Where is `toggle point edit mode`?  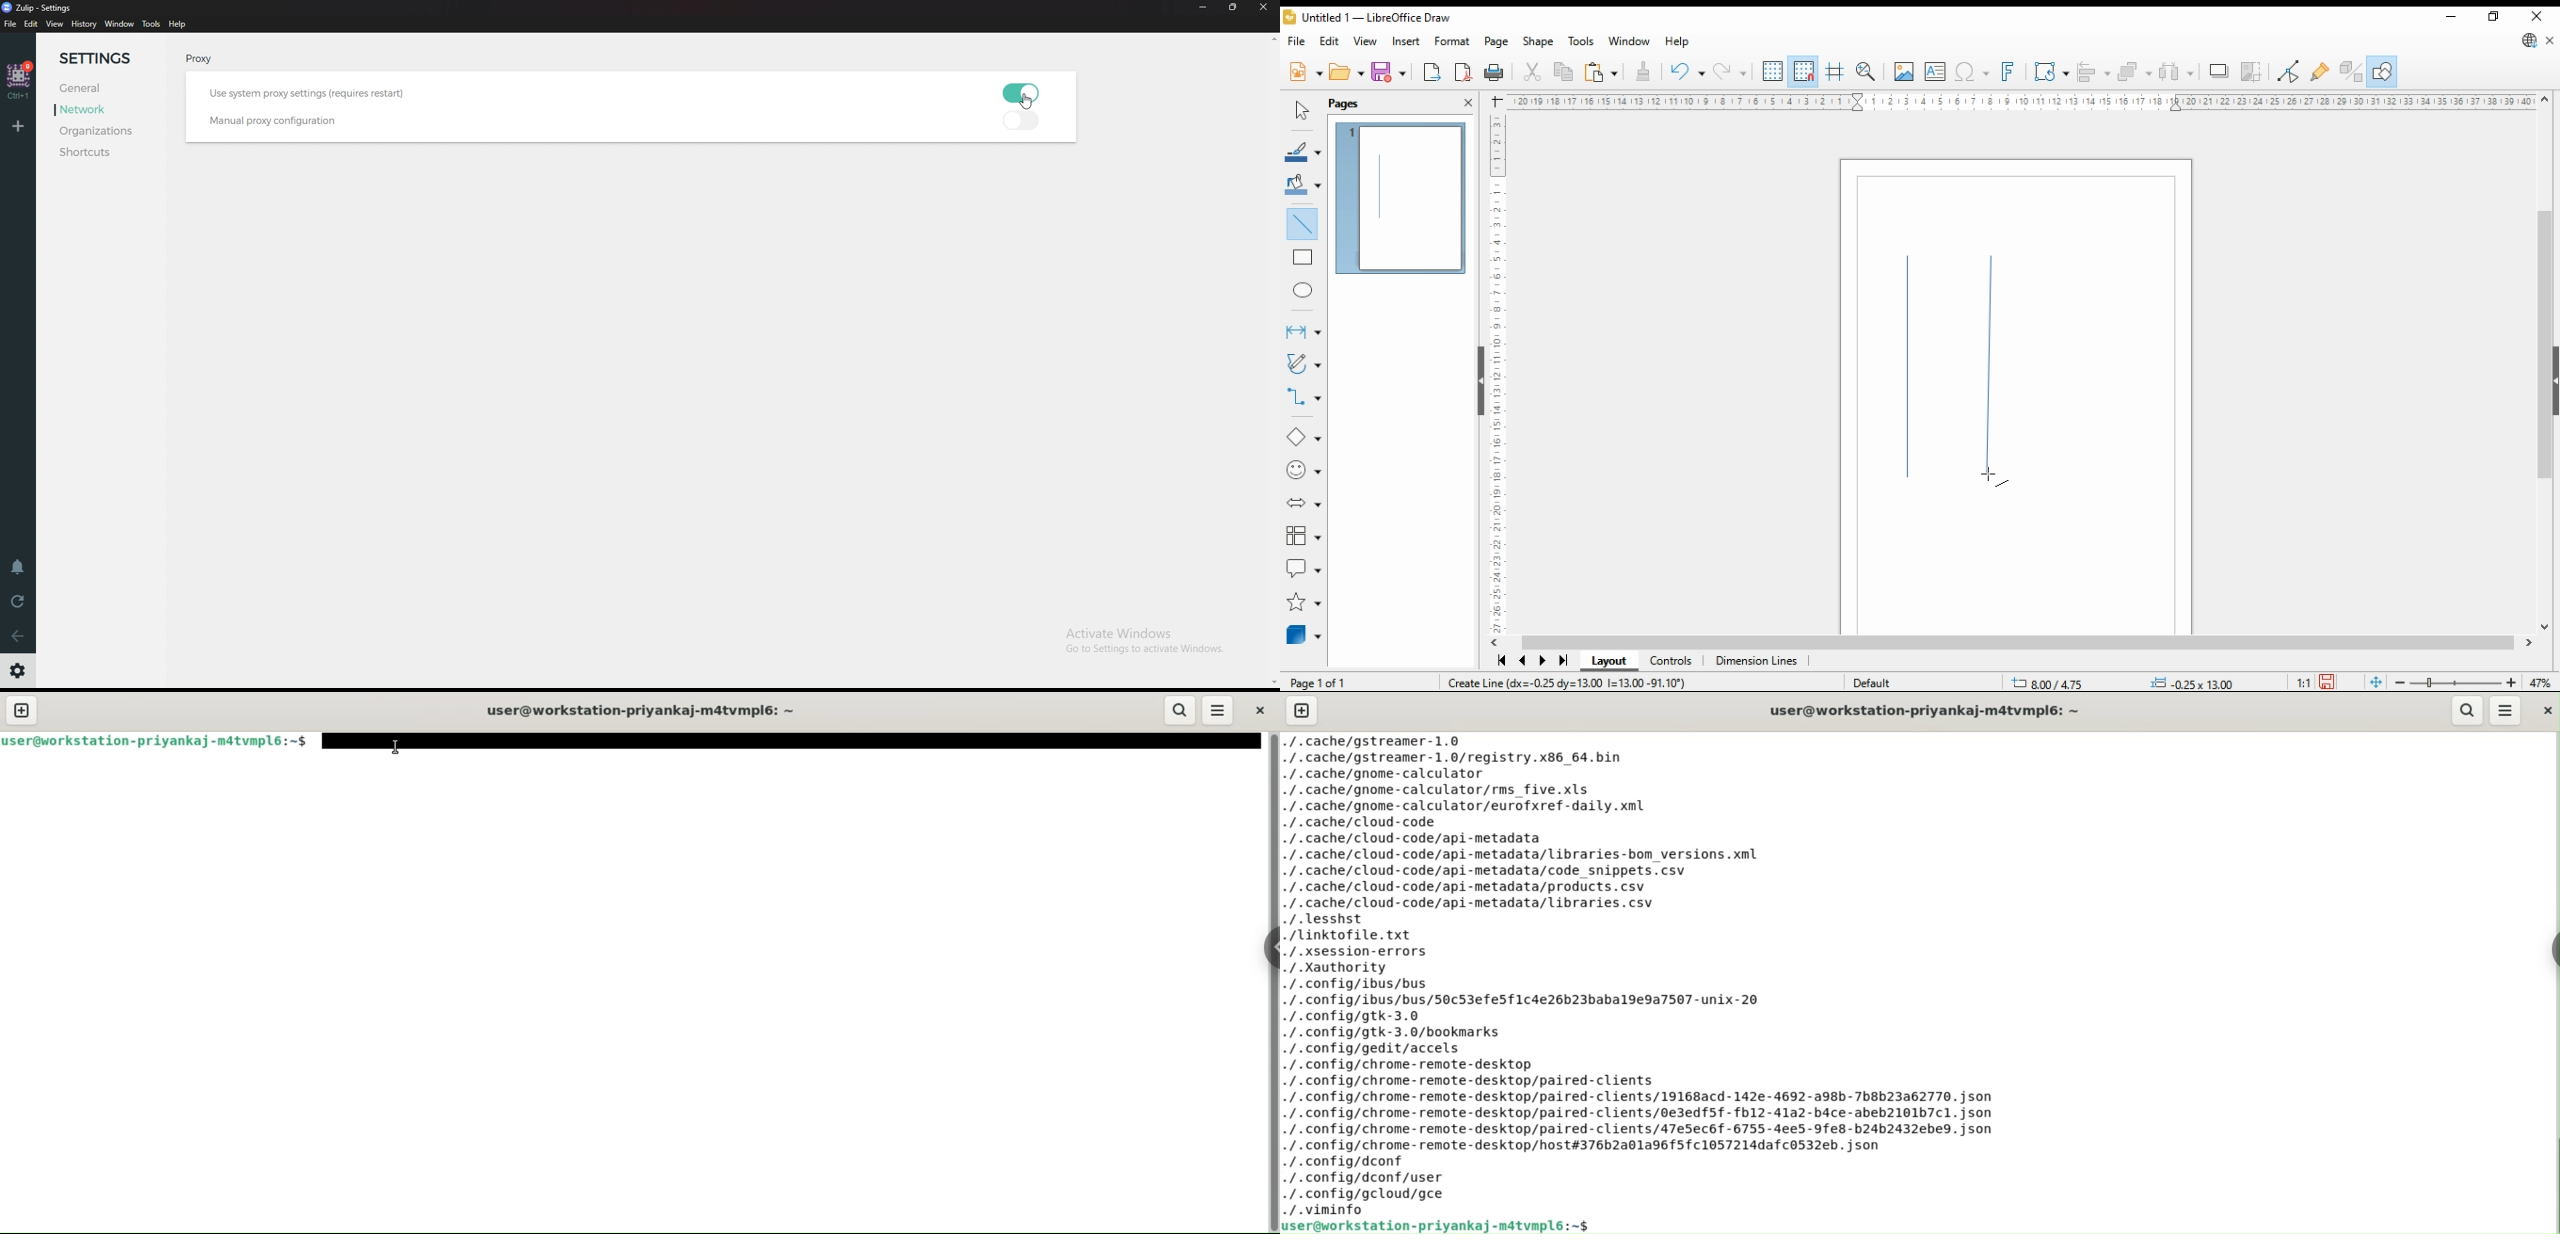
toggle point edit mode is located at coordinates (2290, 69).